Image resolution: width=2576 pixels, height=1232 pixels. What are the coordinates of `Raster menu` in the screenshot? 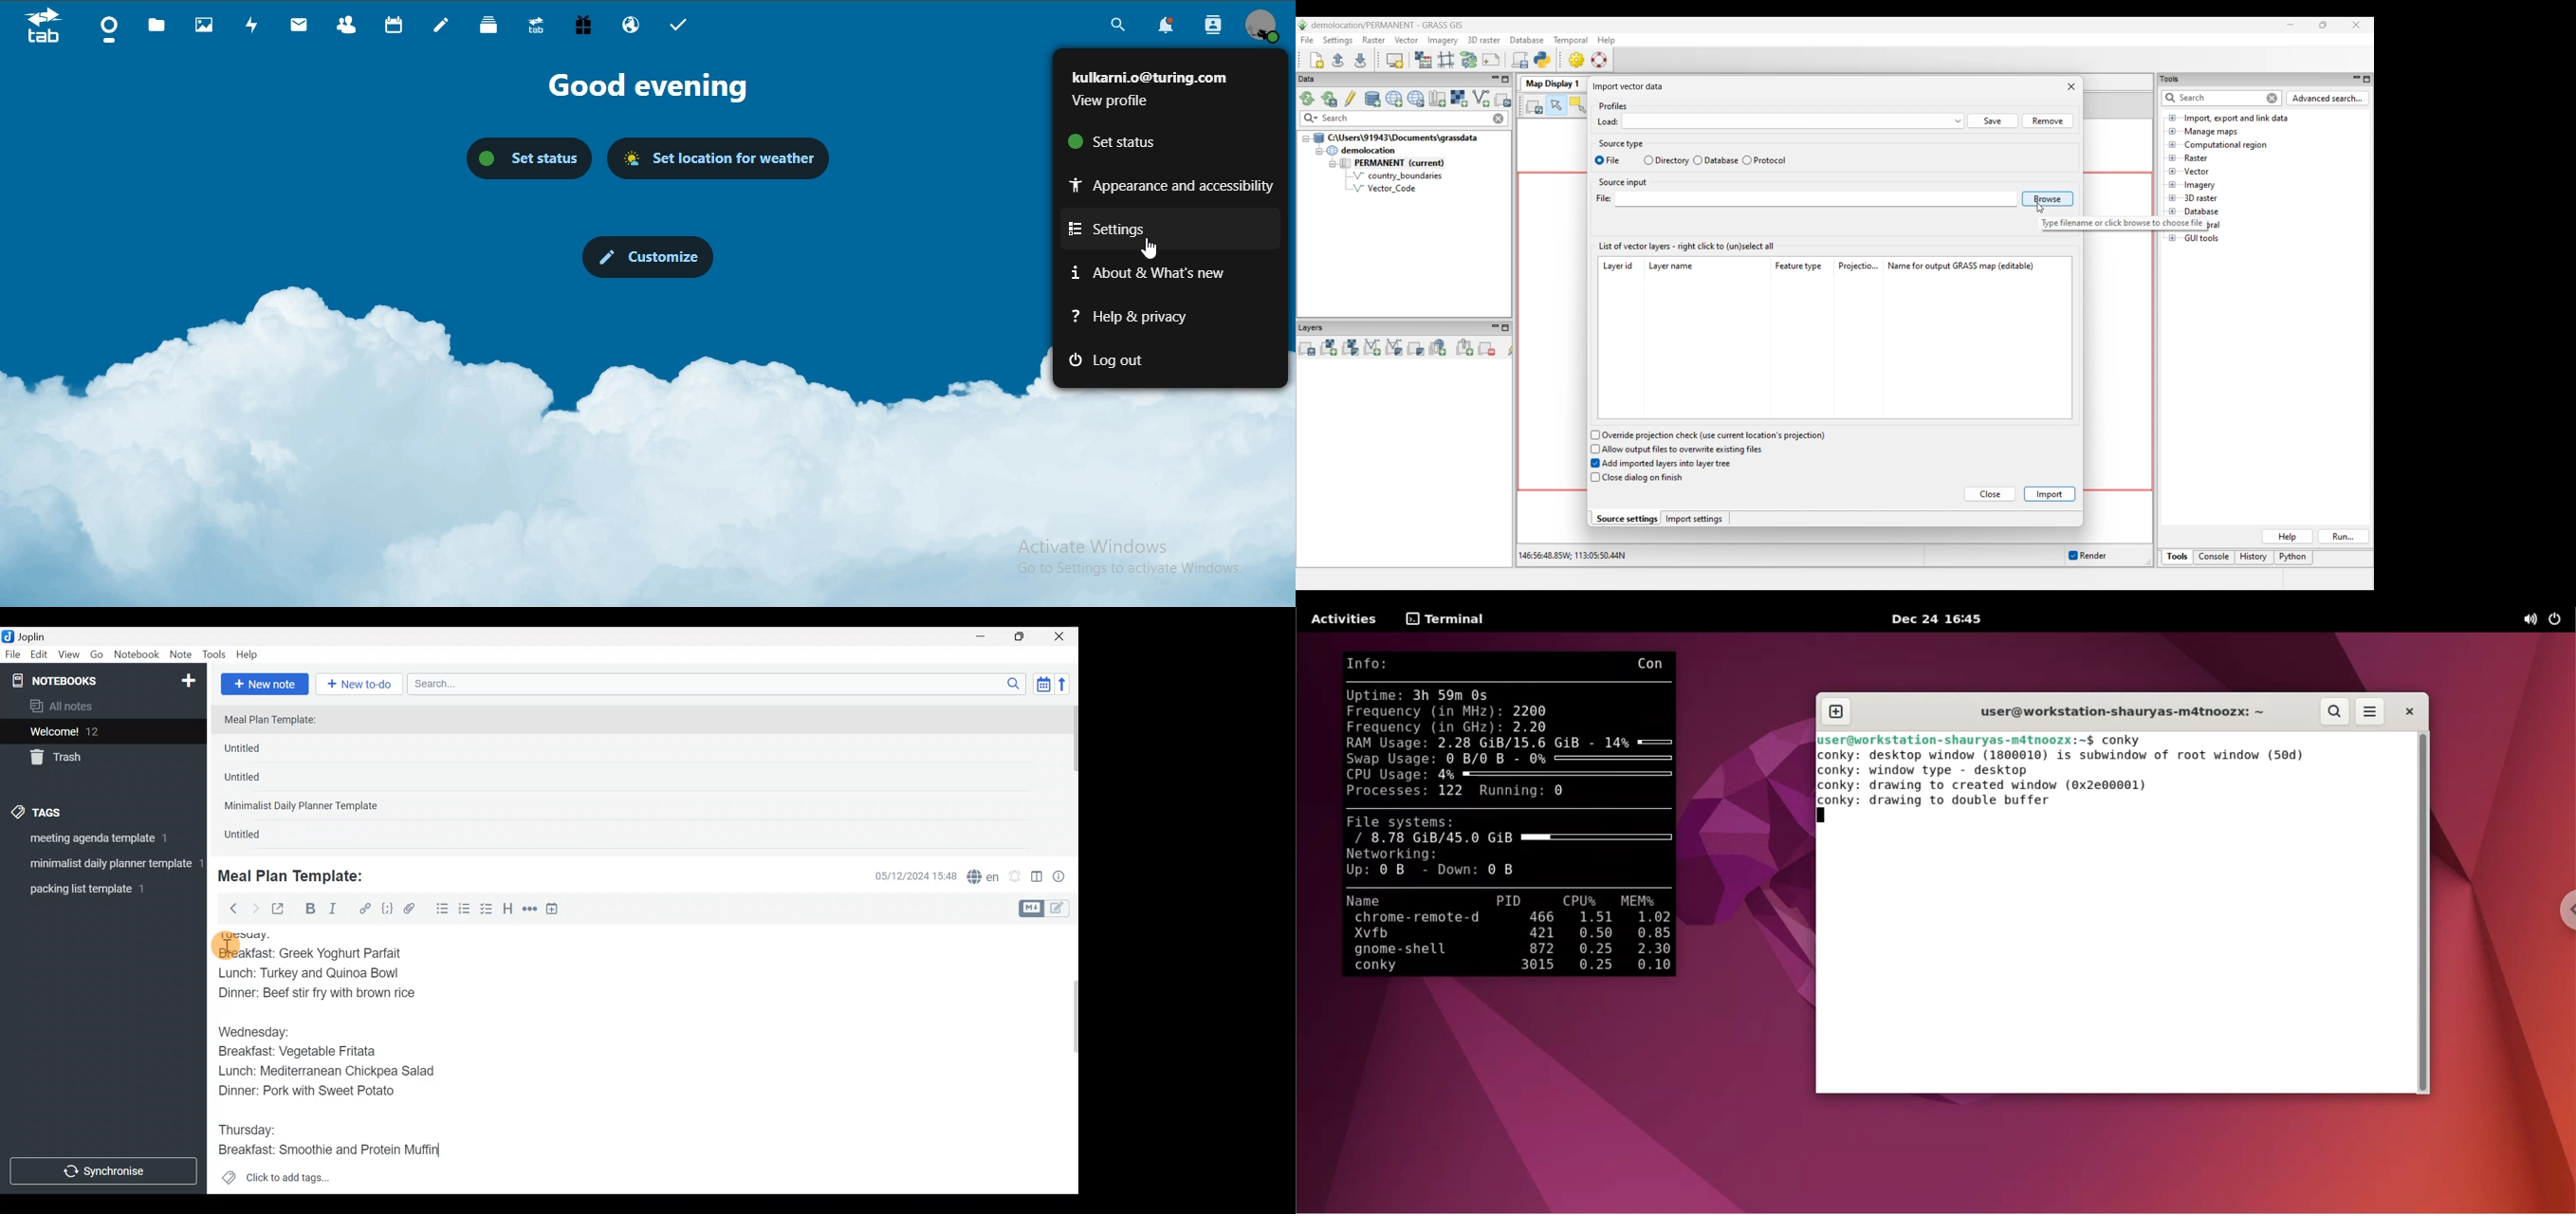 It's located at (1374, 40).